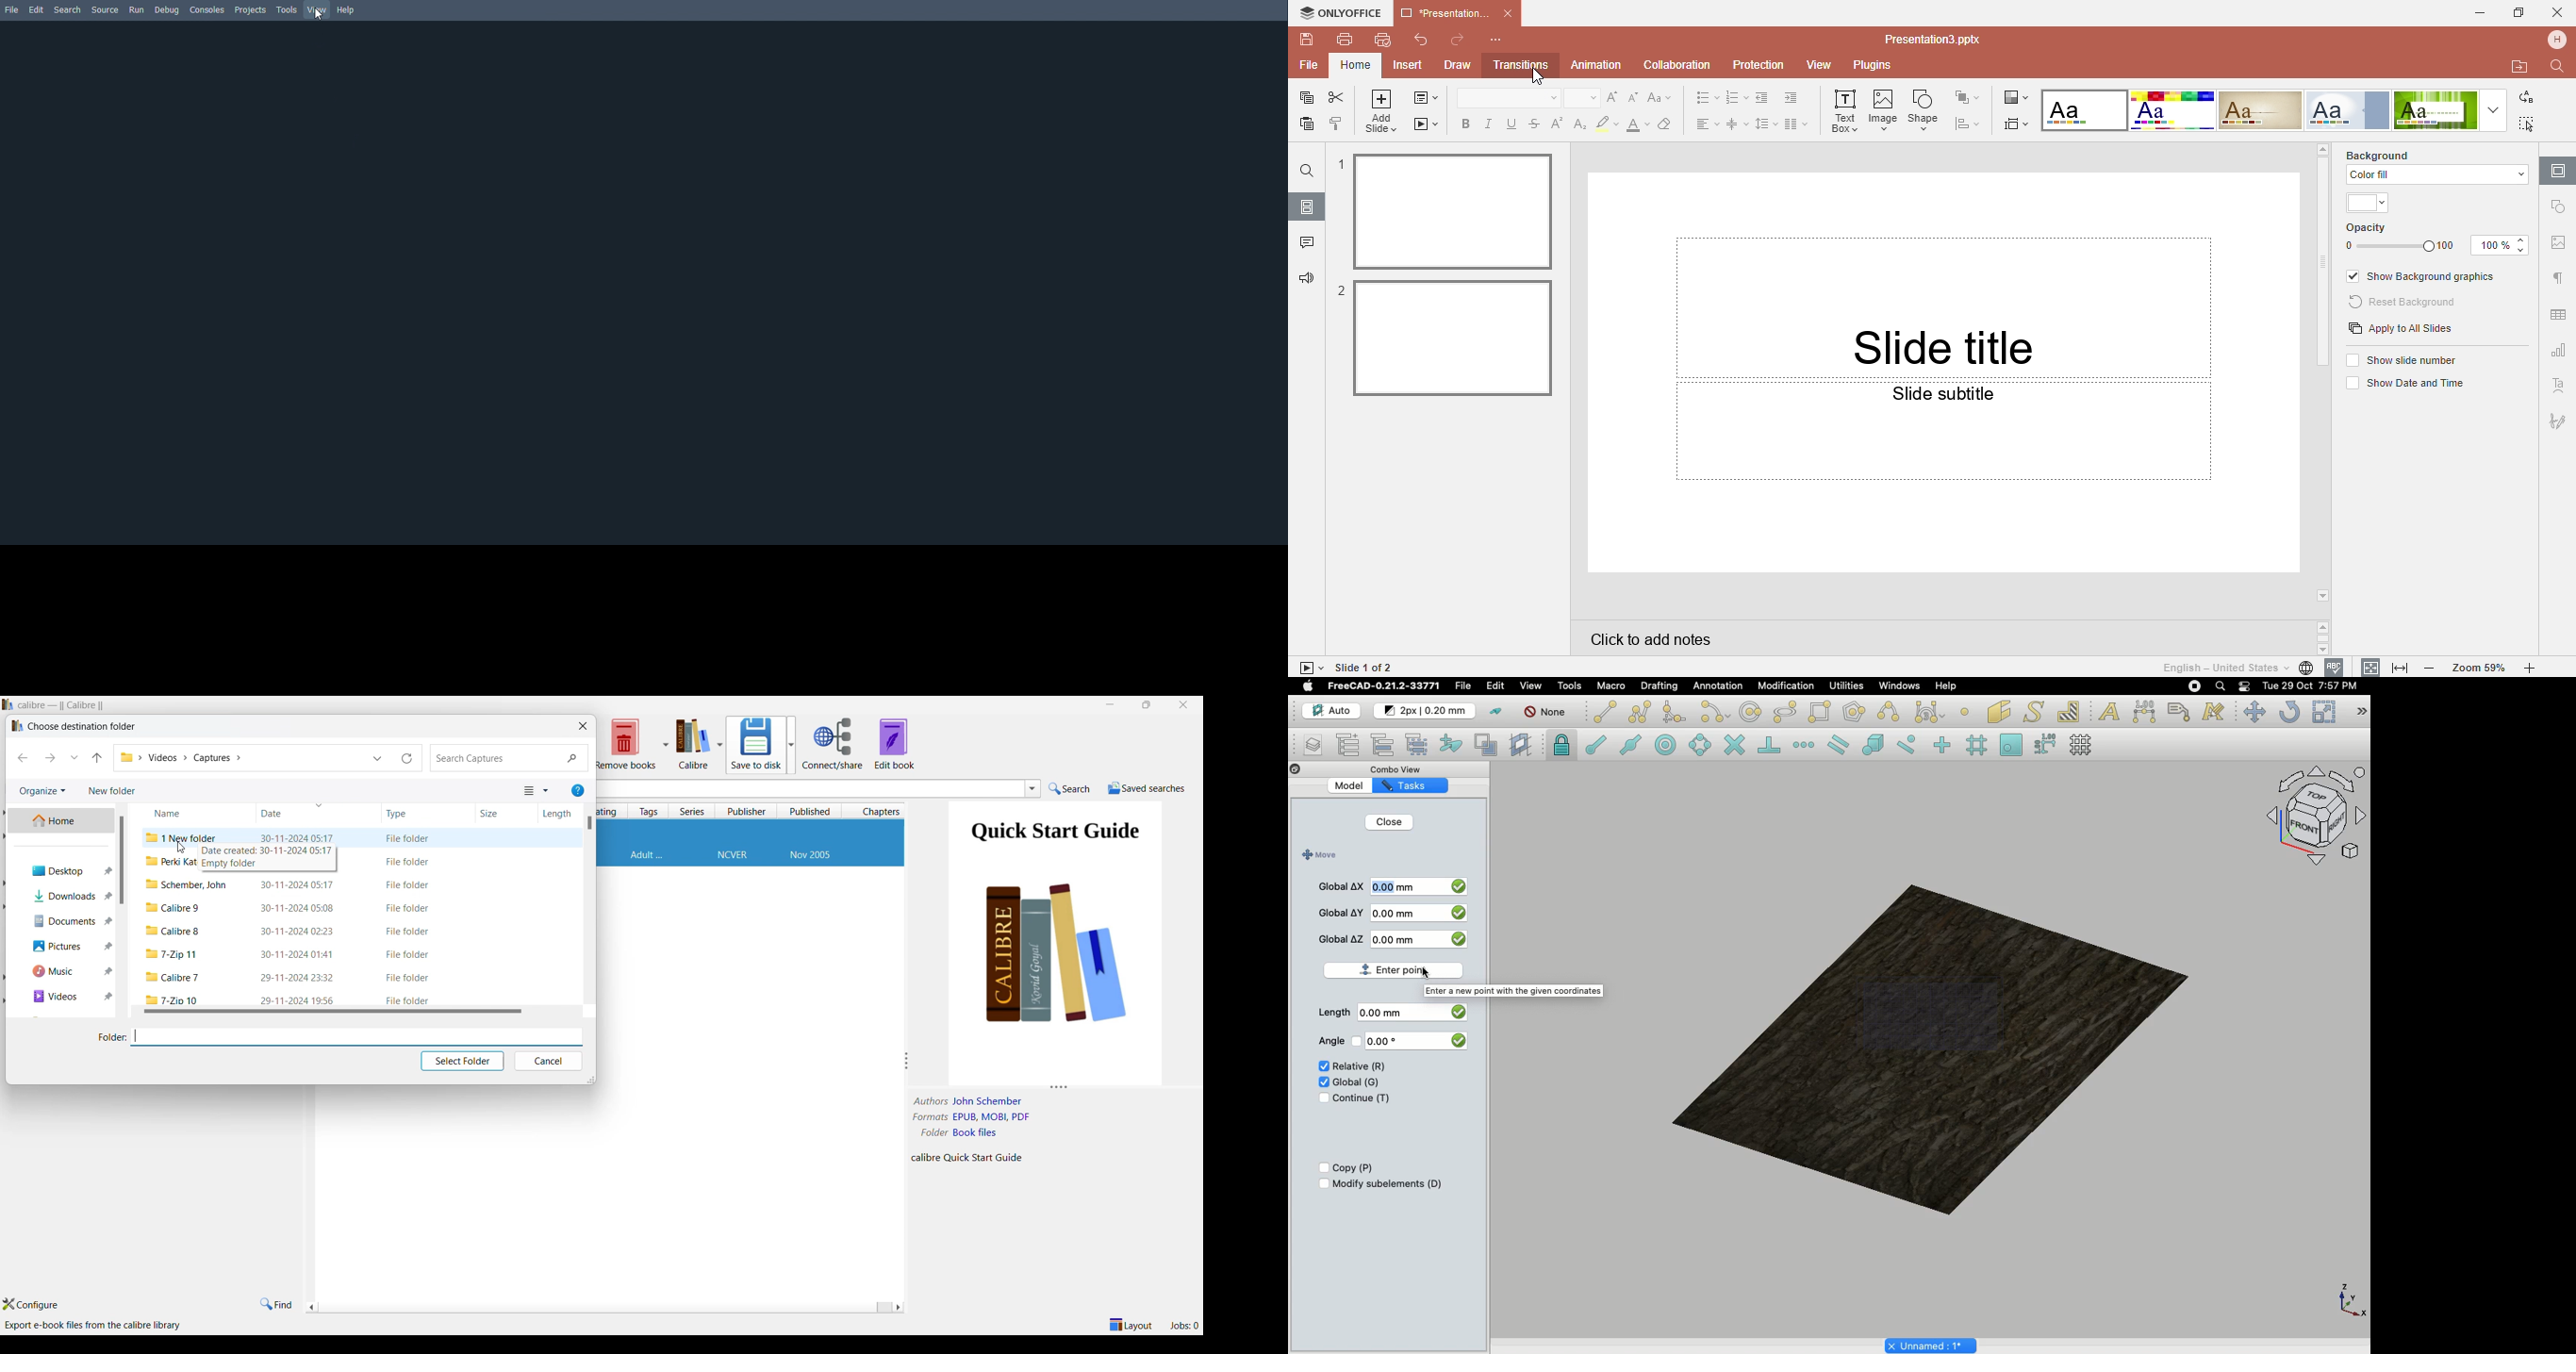  I want to click on Start slide show, so click(1308, 668).